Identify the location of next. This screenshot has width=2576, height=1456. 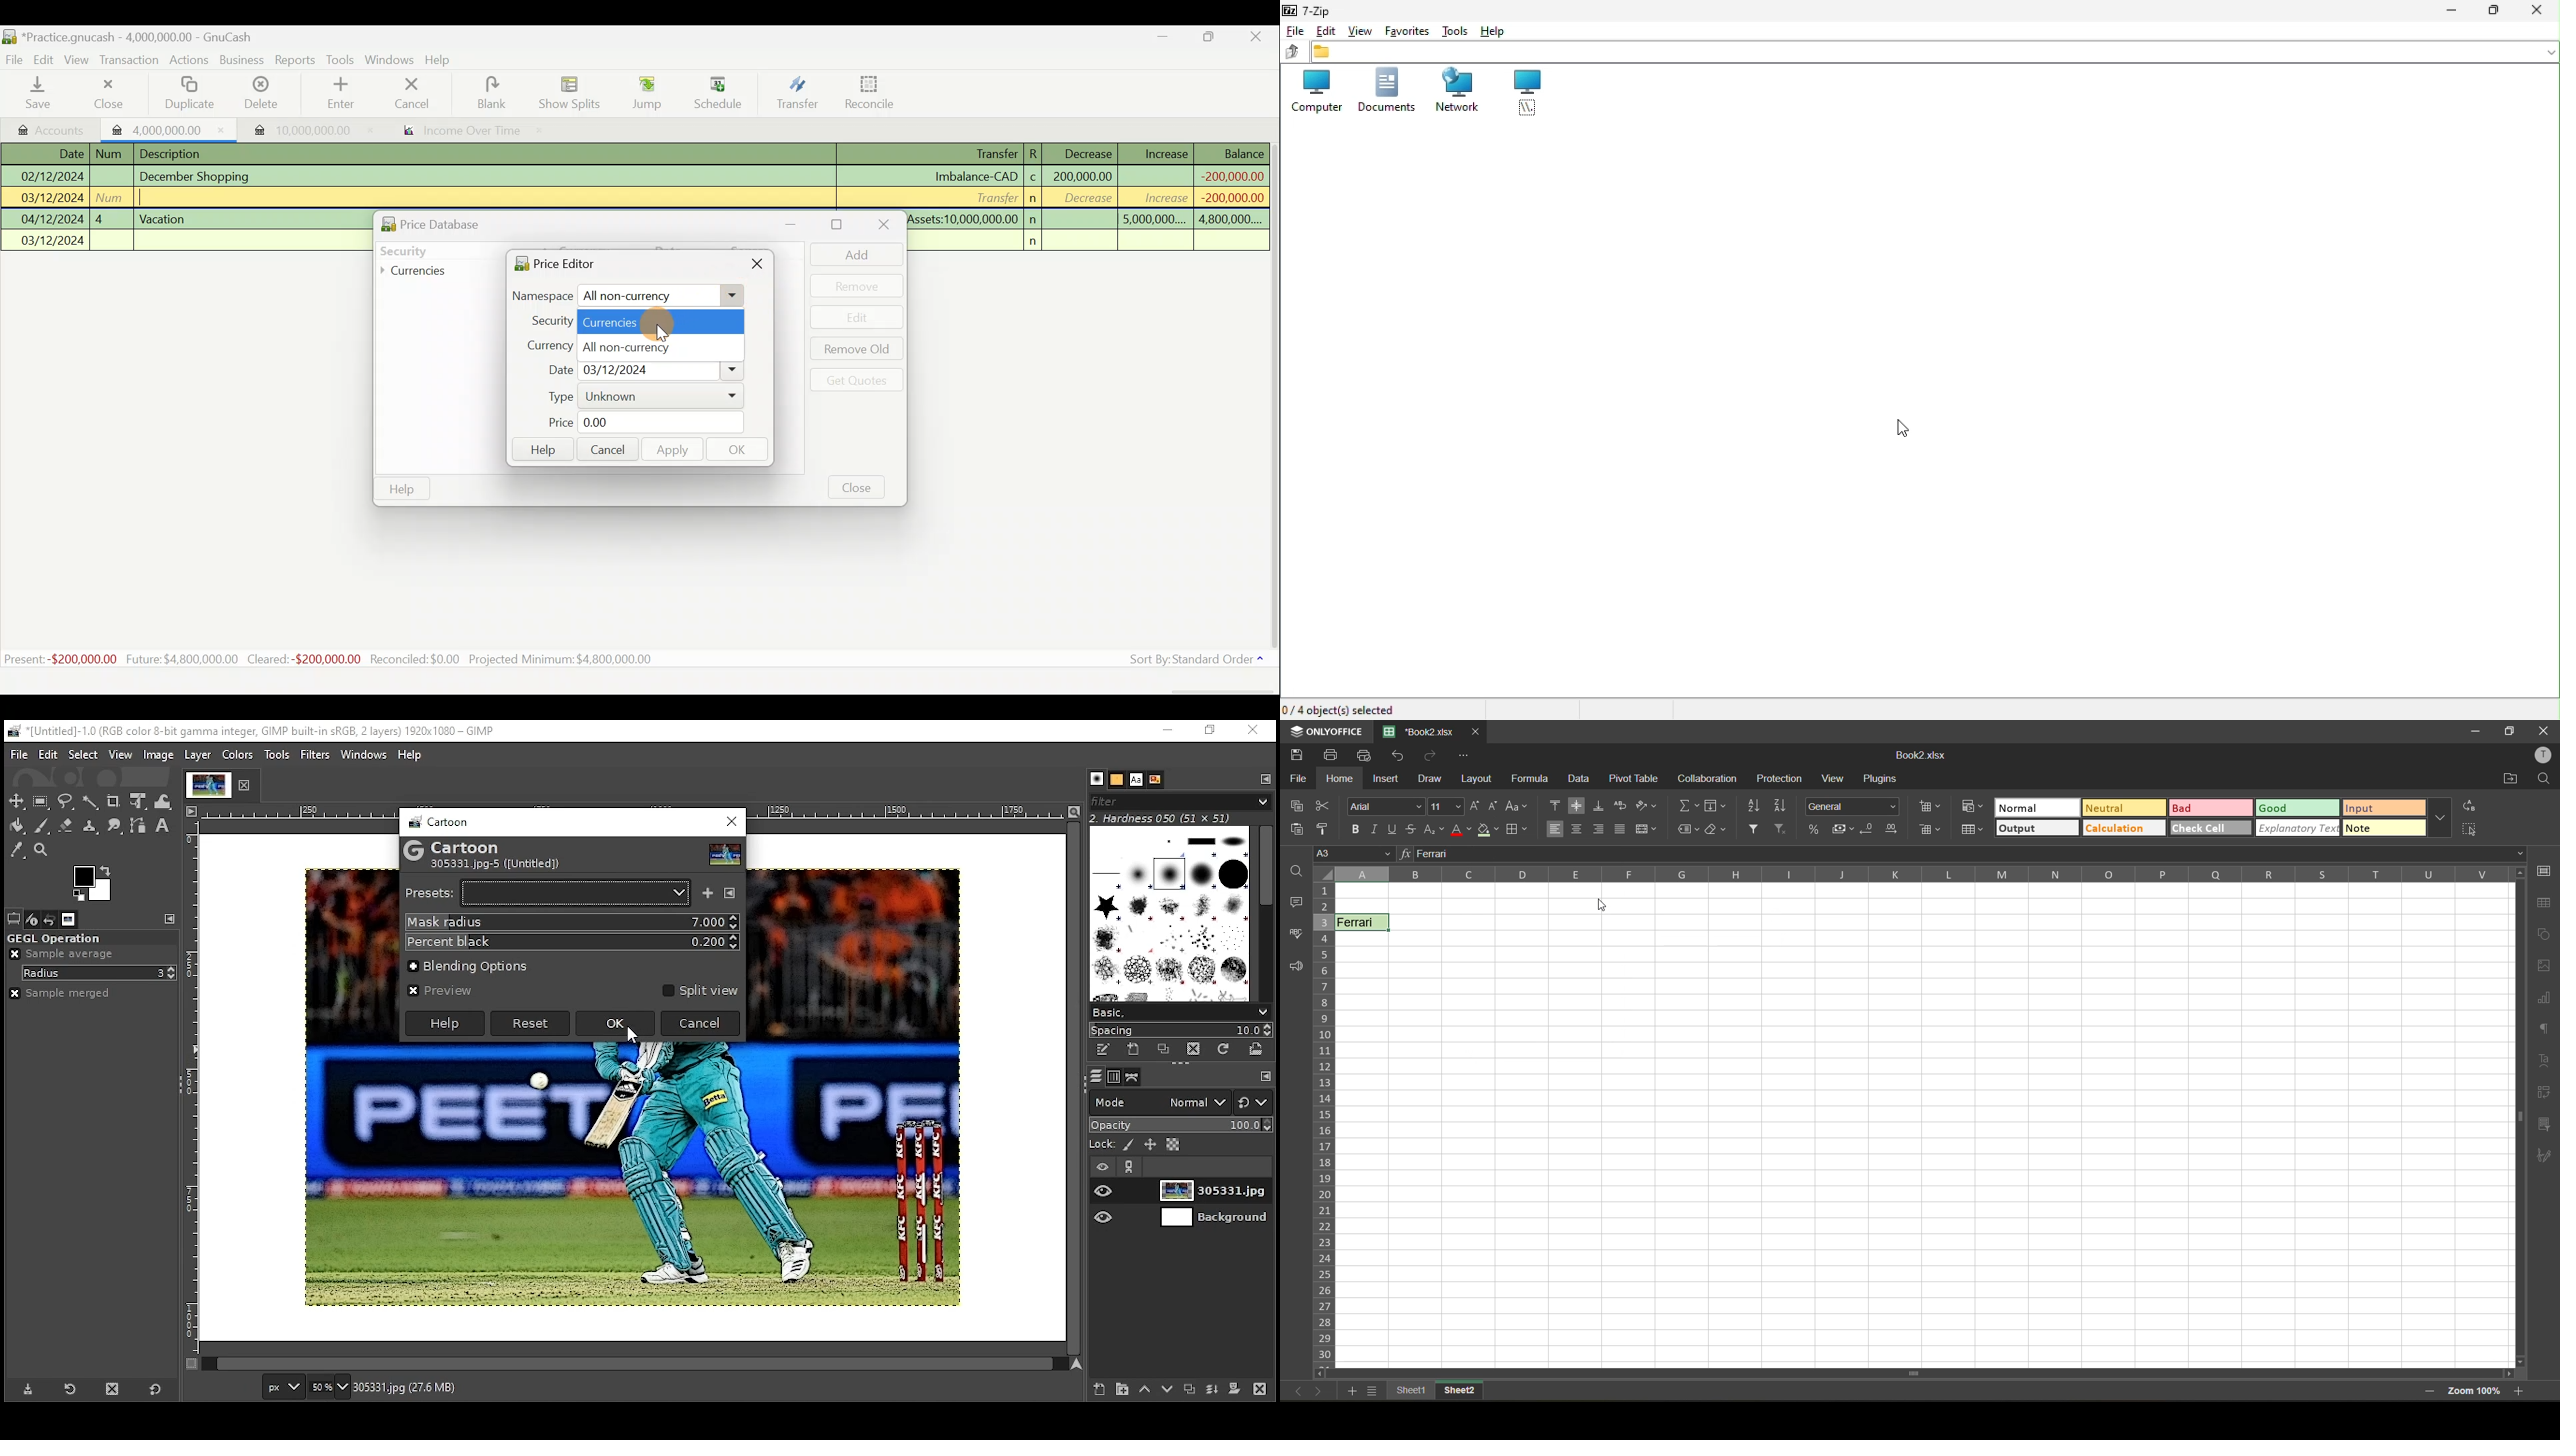
(1321, 1393).